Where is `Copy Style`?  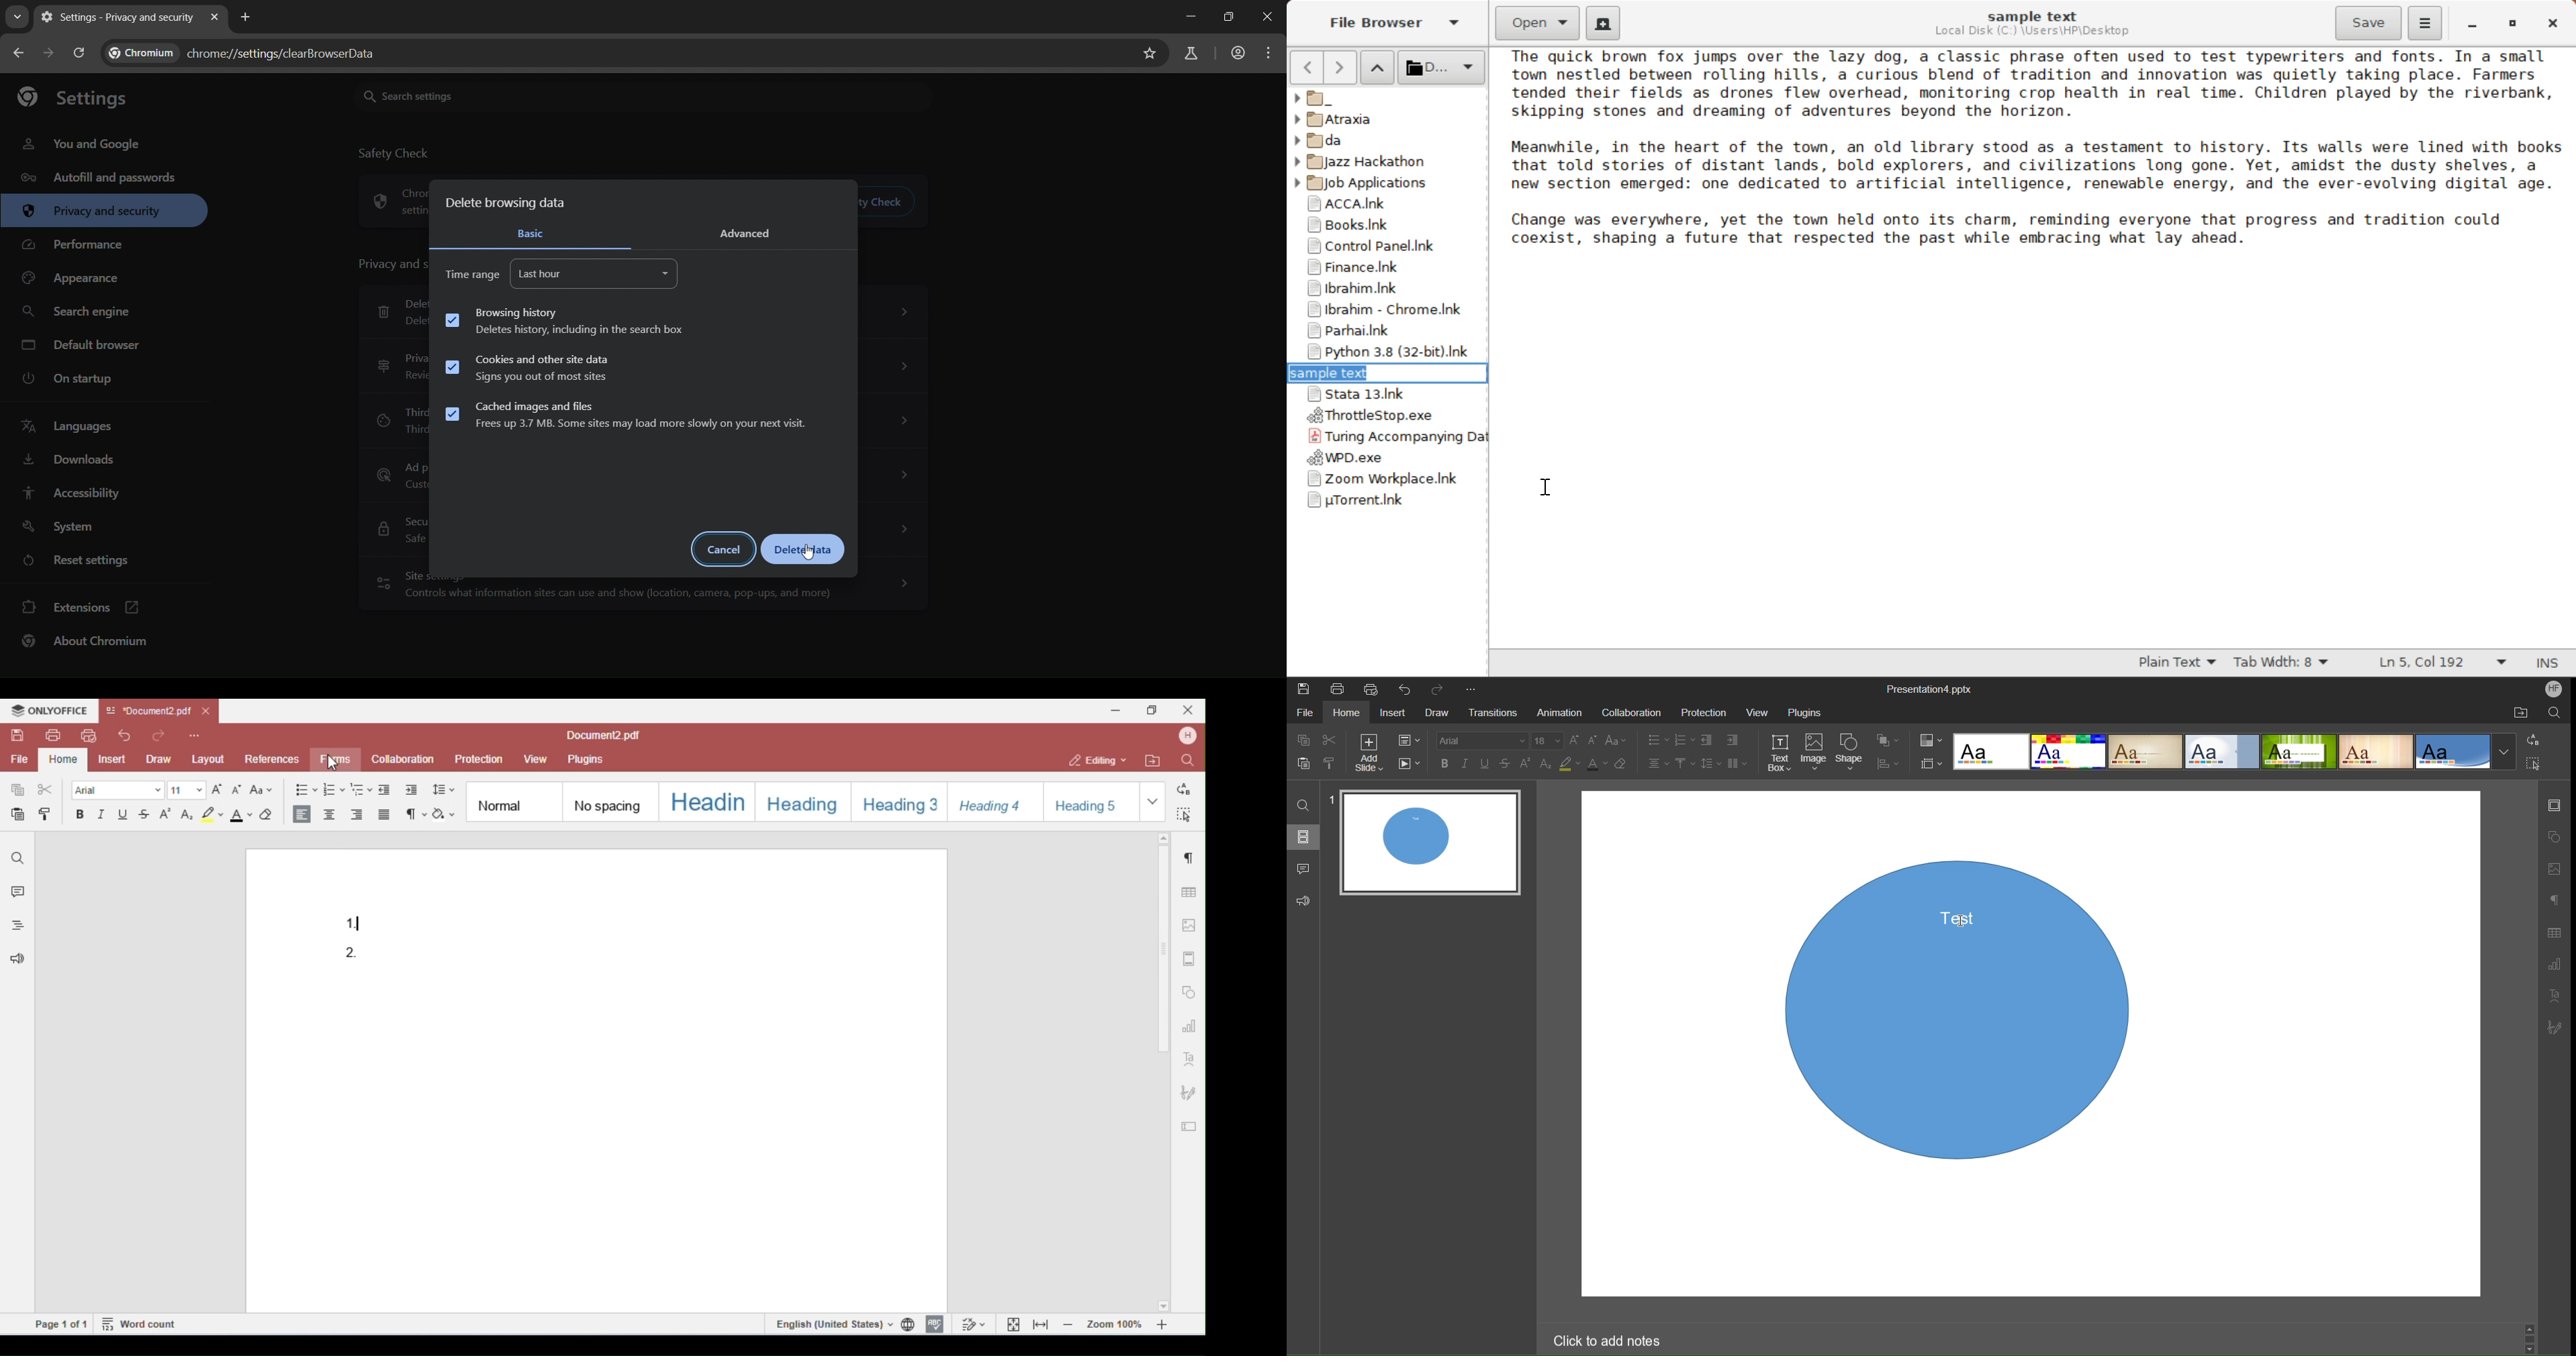
Copy Style is located at coordinates (1329, 766).